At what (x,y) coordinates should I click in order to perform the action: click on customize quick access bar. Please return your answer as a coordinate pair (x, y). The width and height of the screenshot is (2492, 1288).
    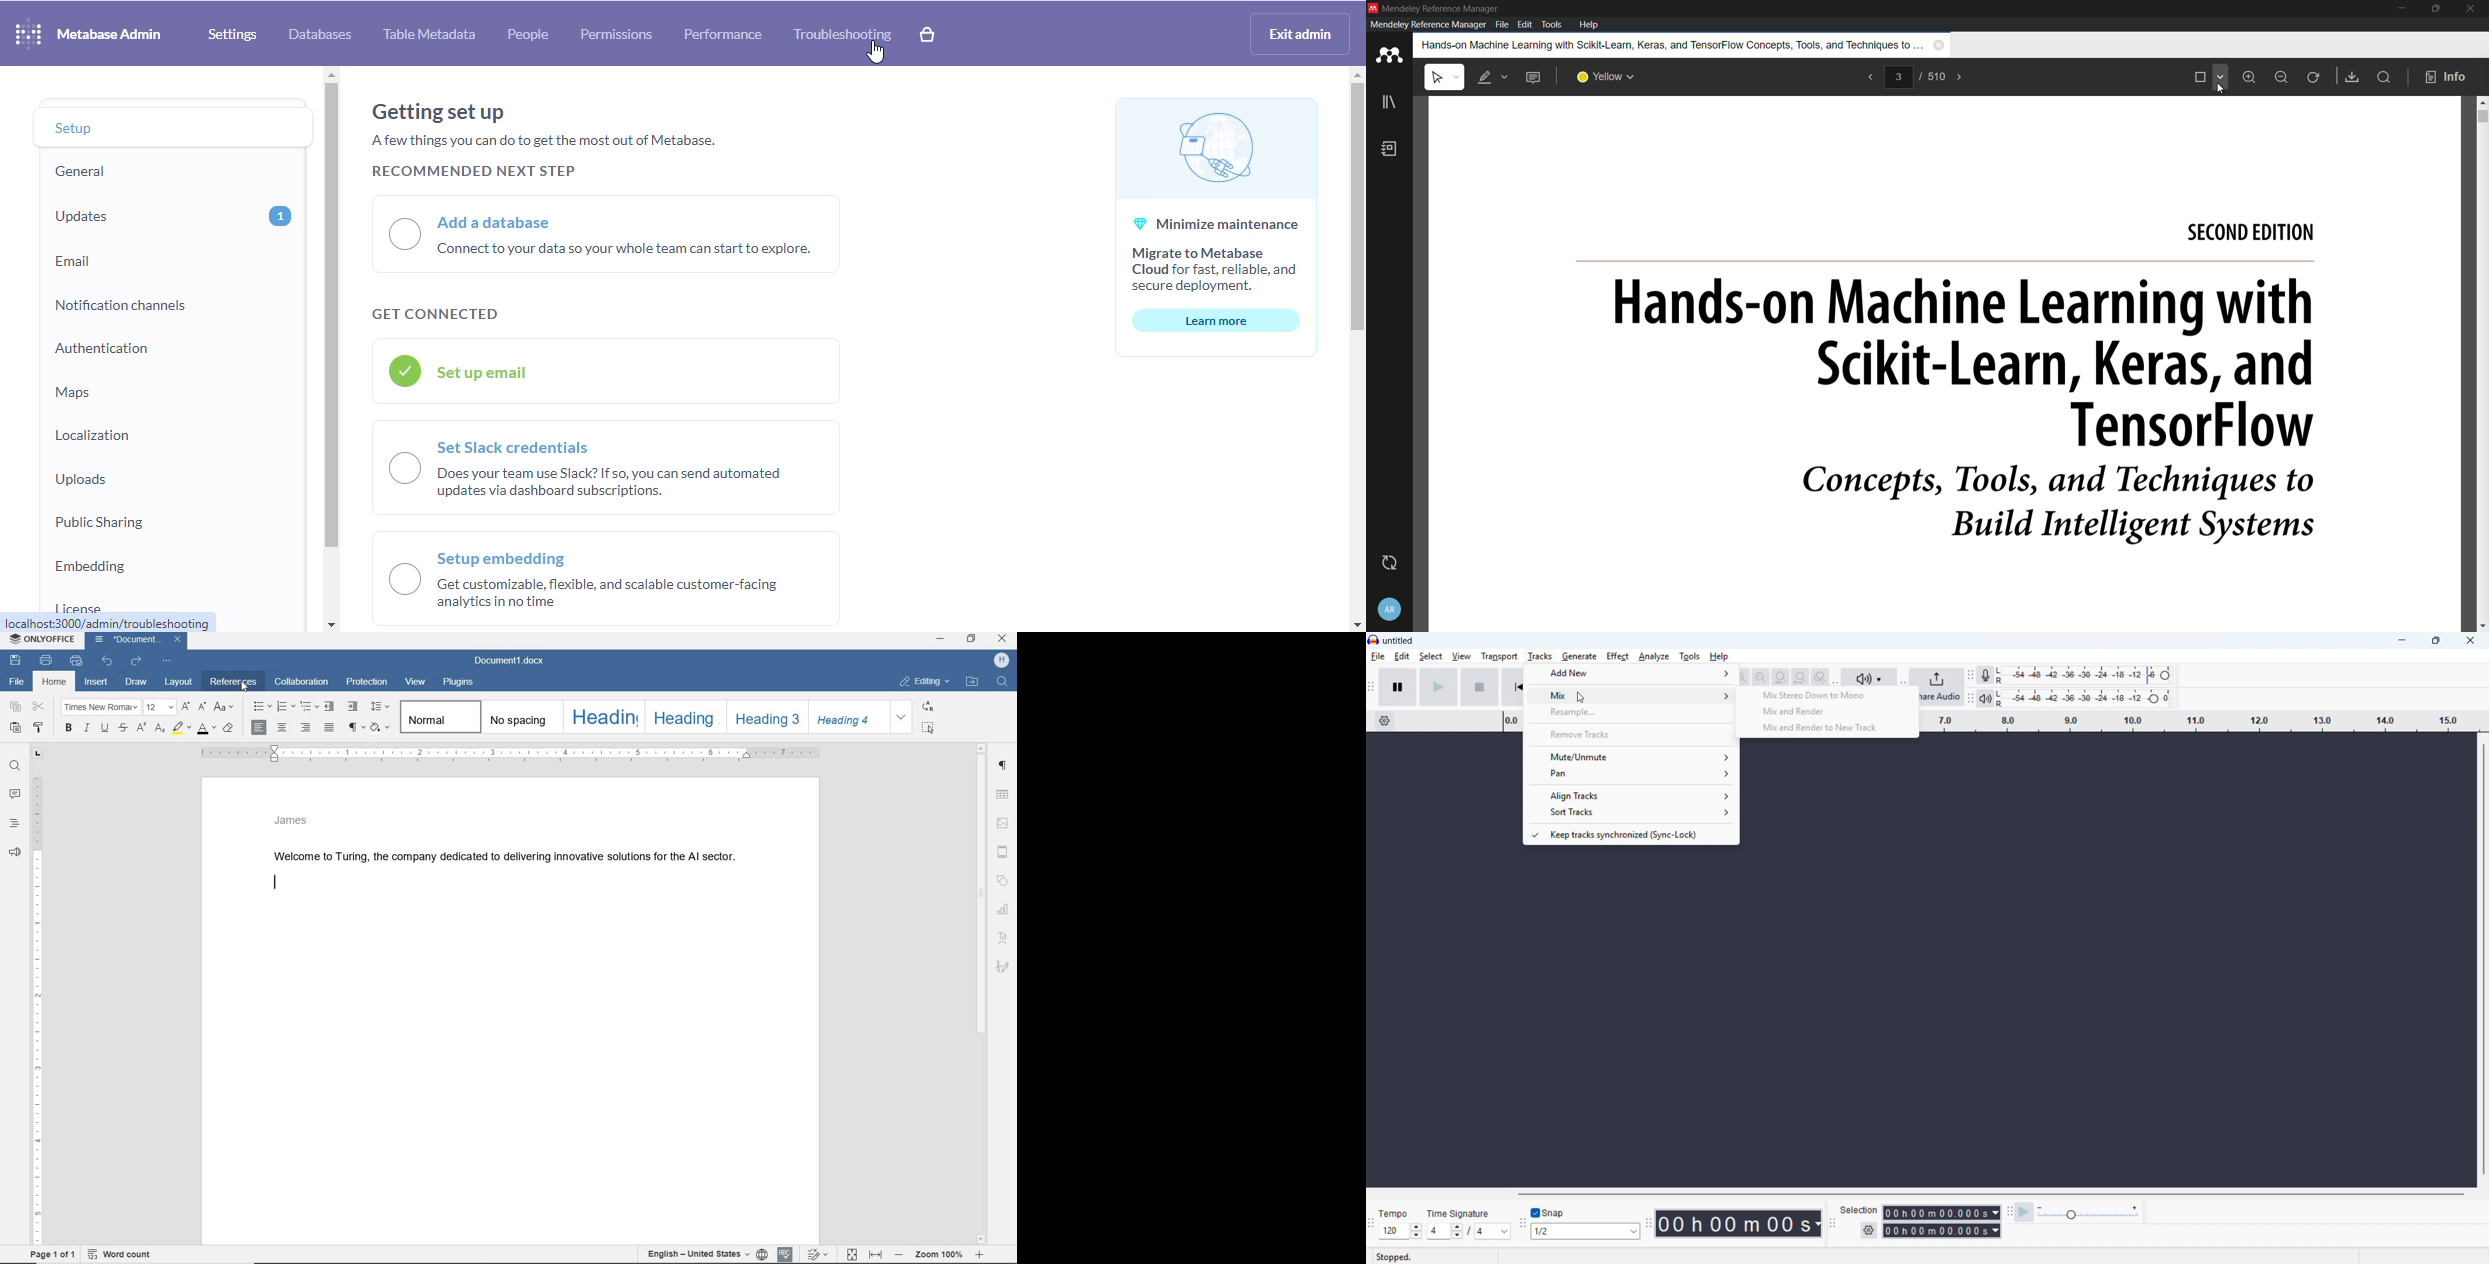
    Looking at the image, I should click on (165, 661).